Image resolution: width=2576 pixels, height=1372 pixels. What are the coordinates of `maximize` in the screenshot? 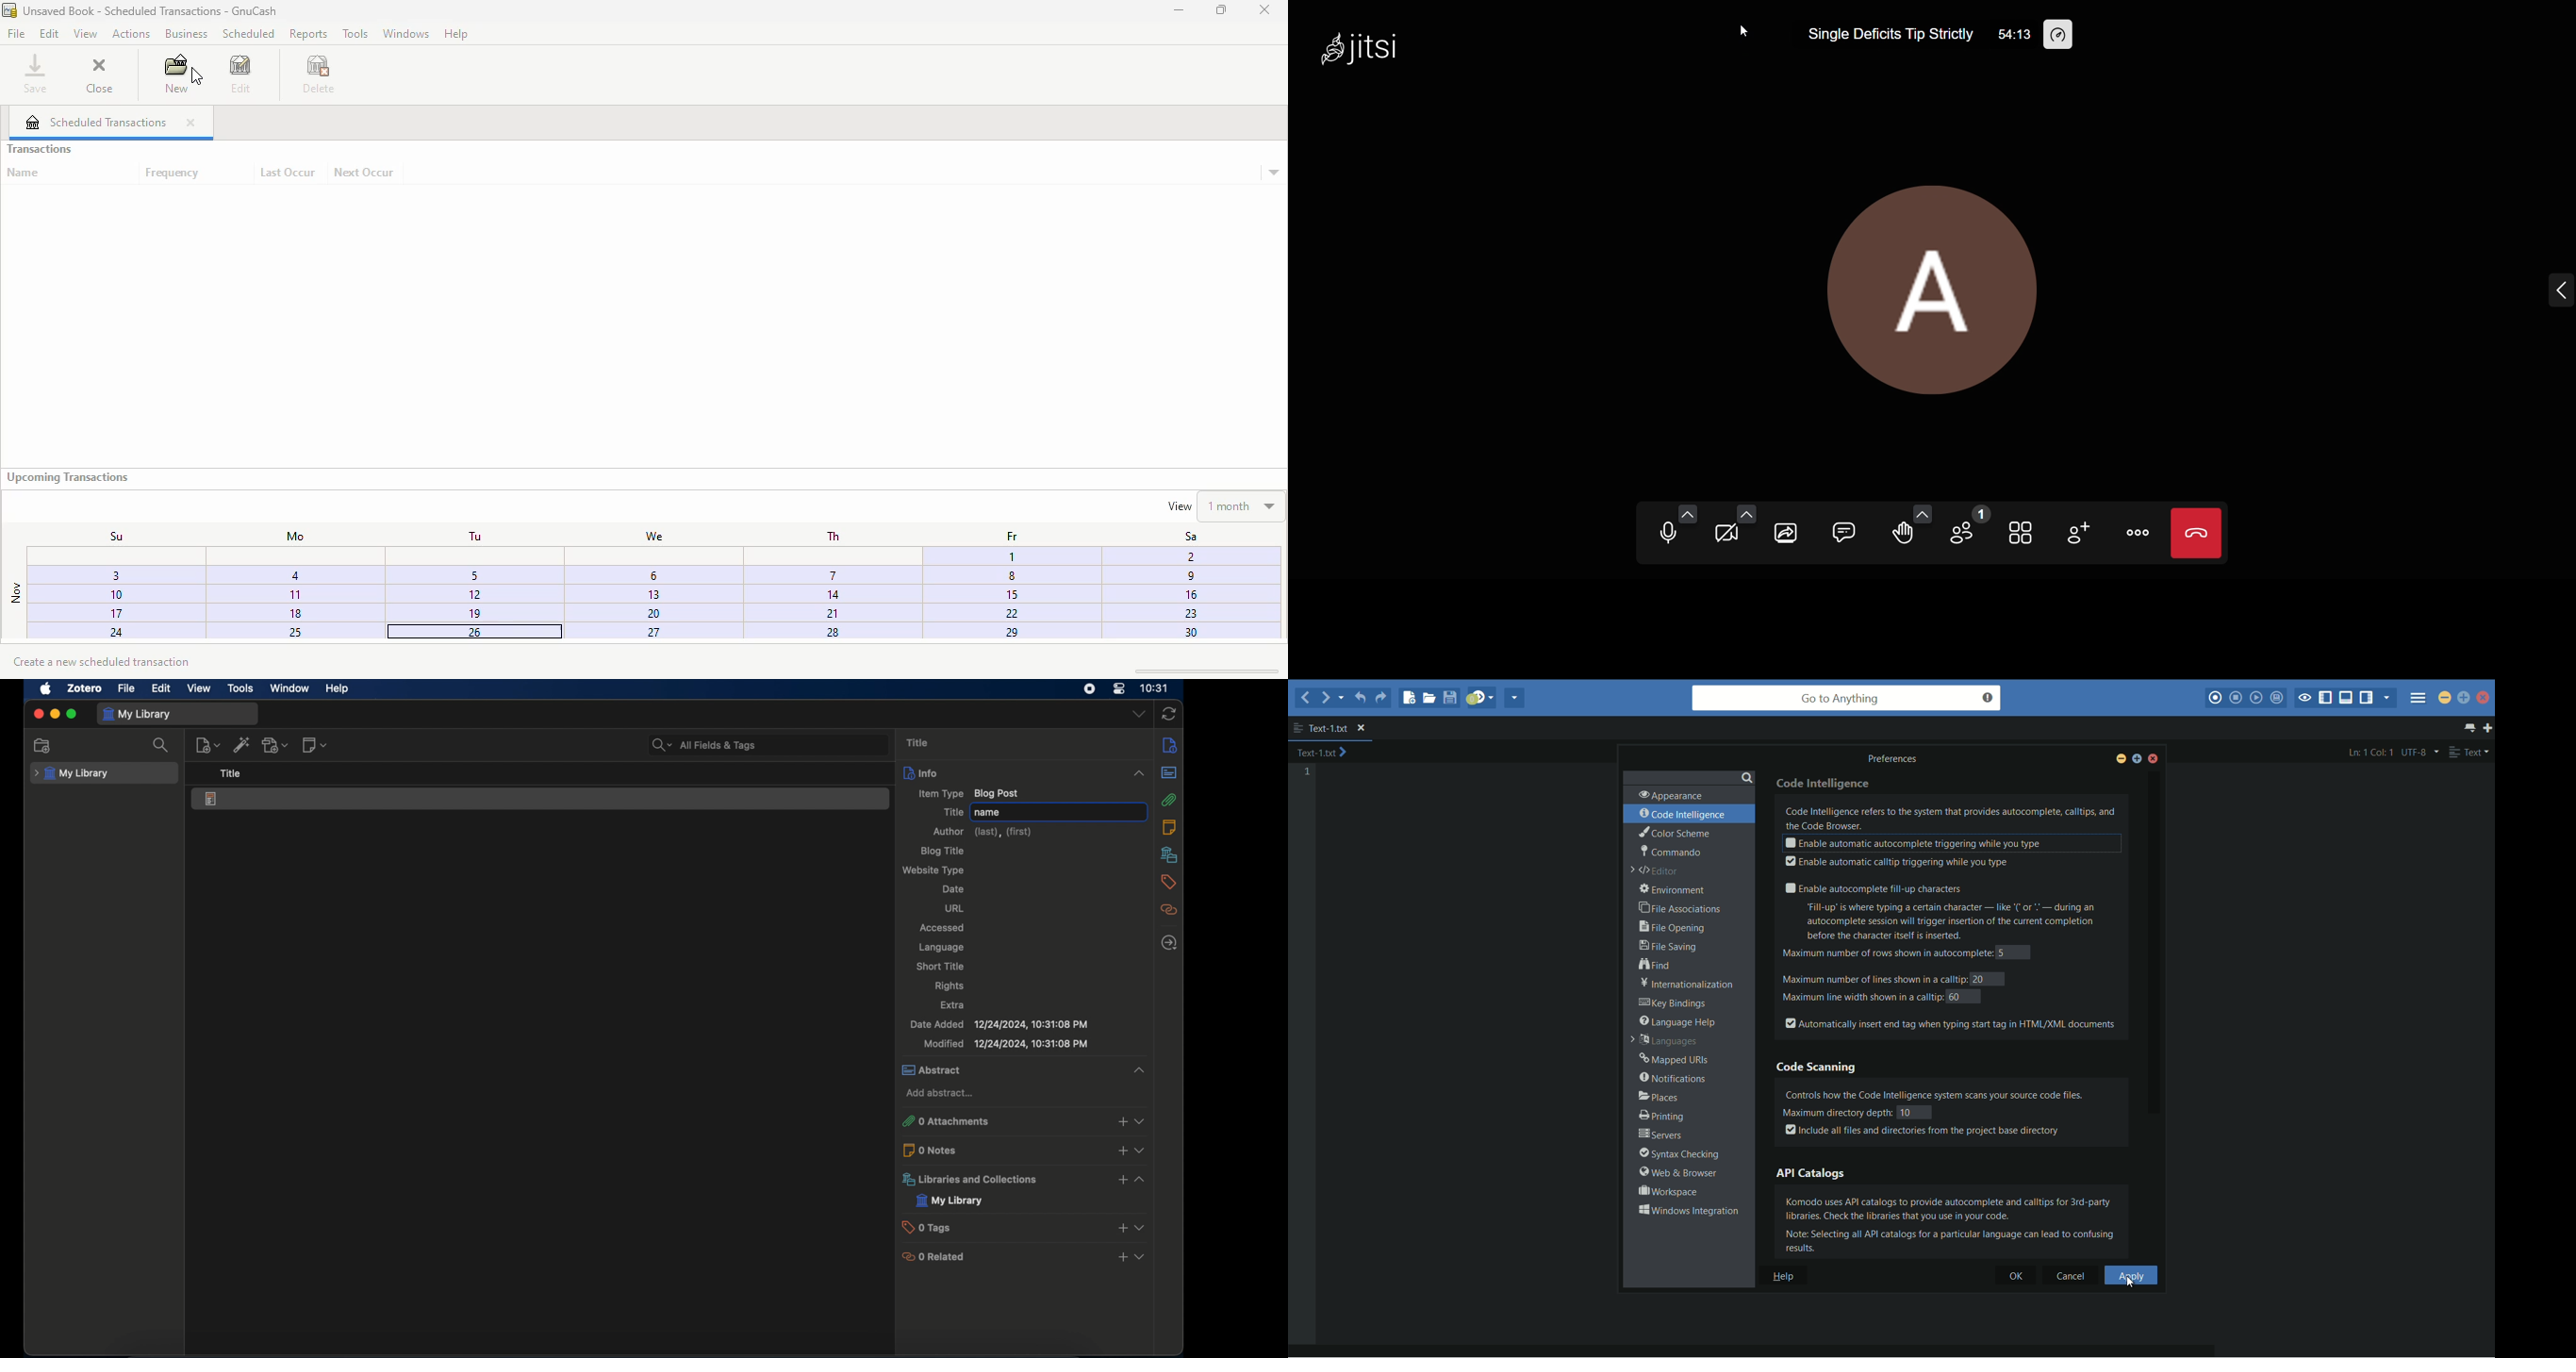 It's located at (72, 715).